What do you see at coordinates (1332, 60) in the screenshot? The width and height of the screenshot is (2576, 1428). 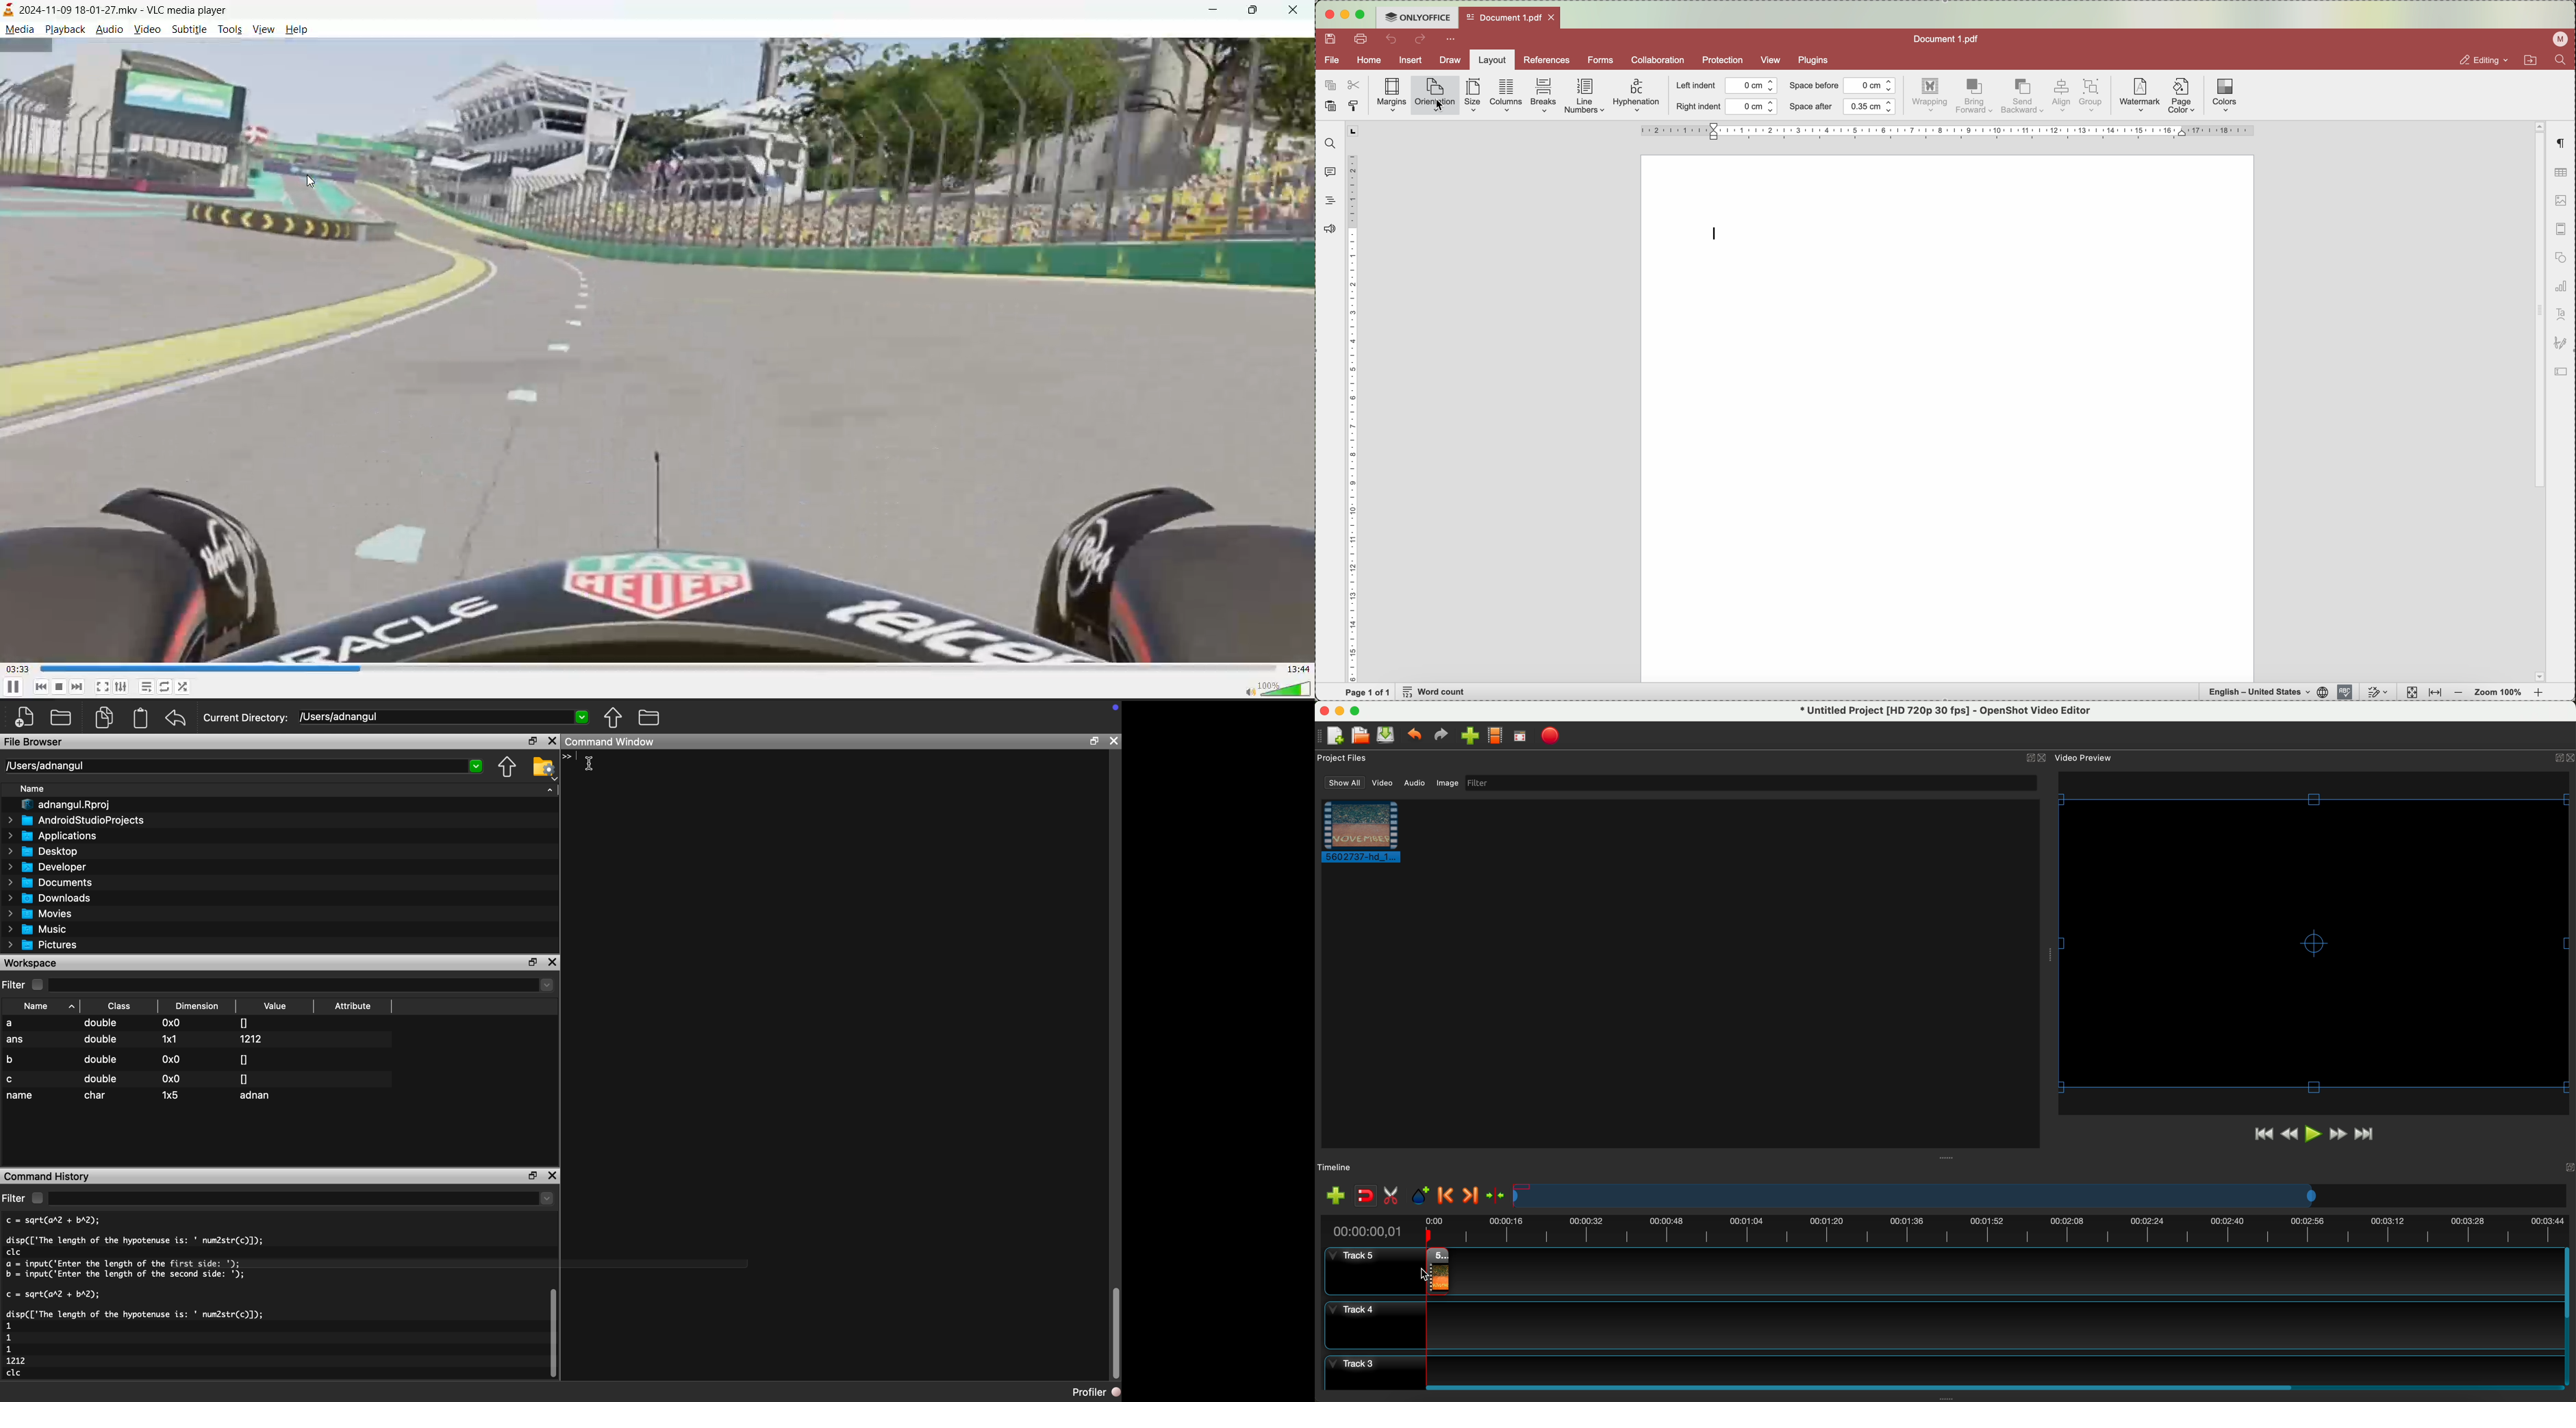 I see `file` at bounding box center [1332, 60].